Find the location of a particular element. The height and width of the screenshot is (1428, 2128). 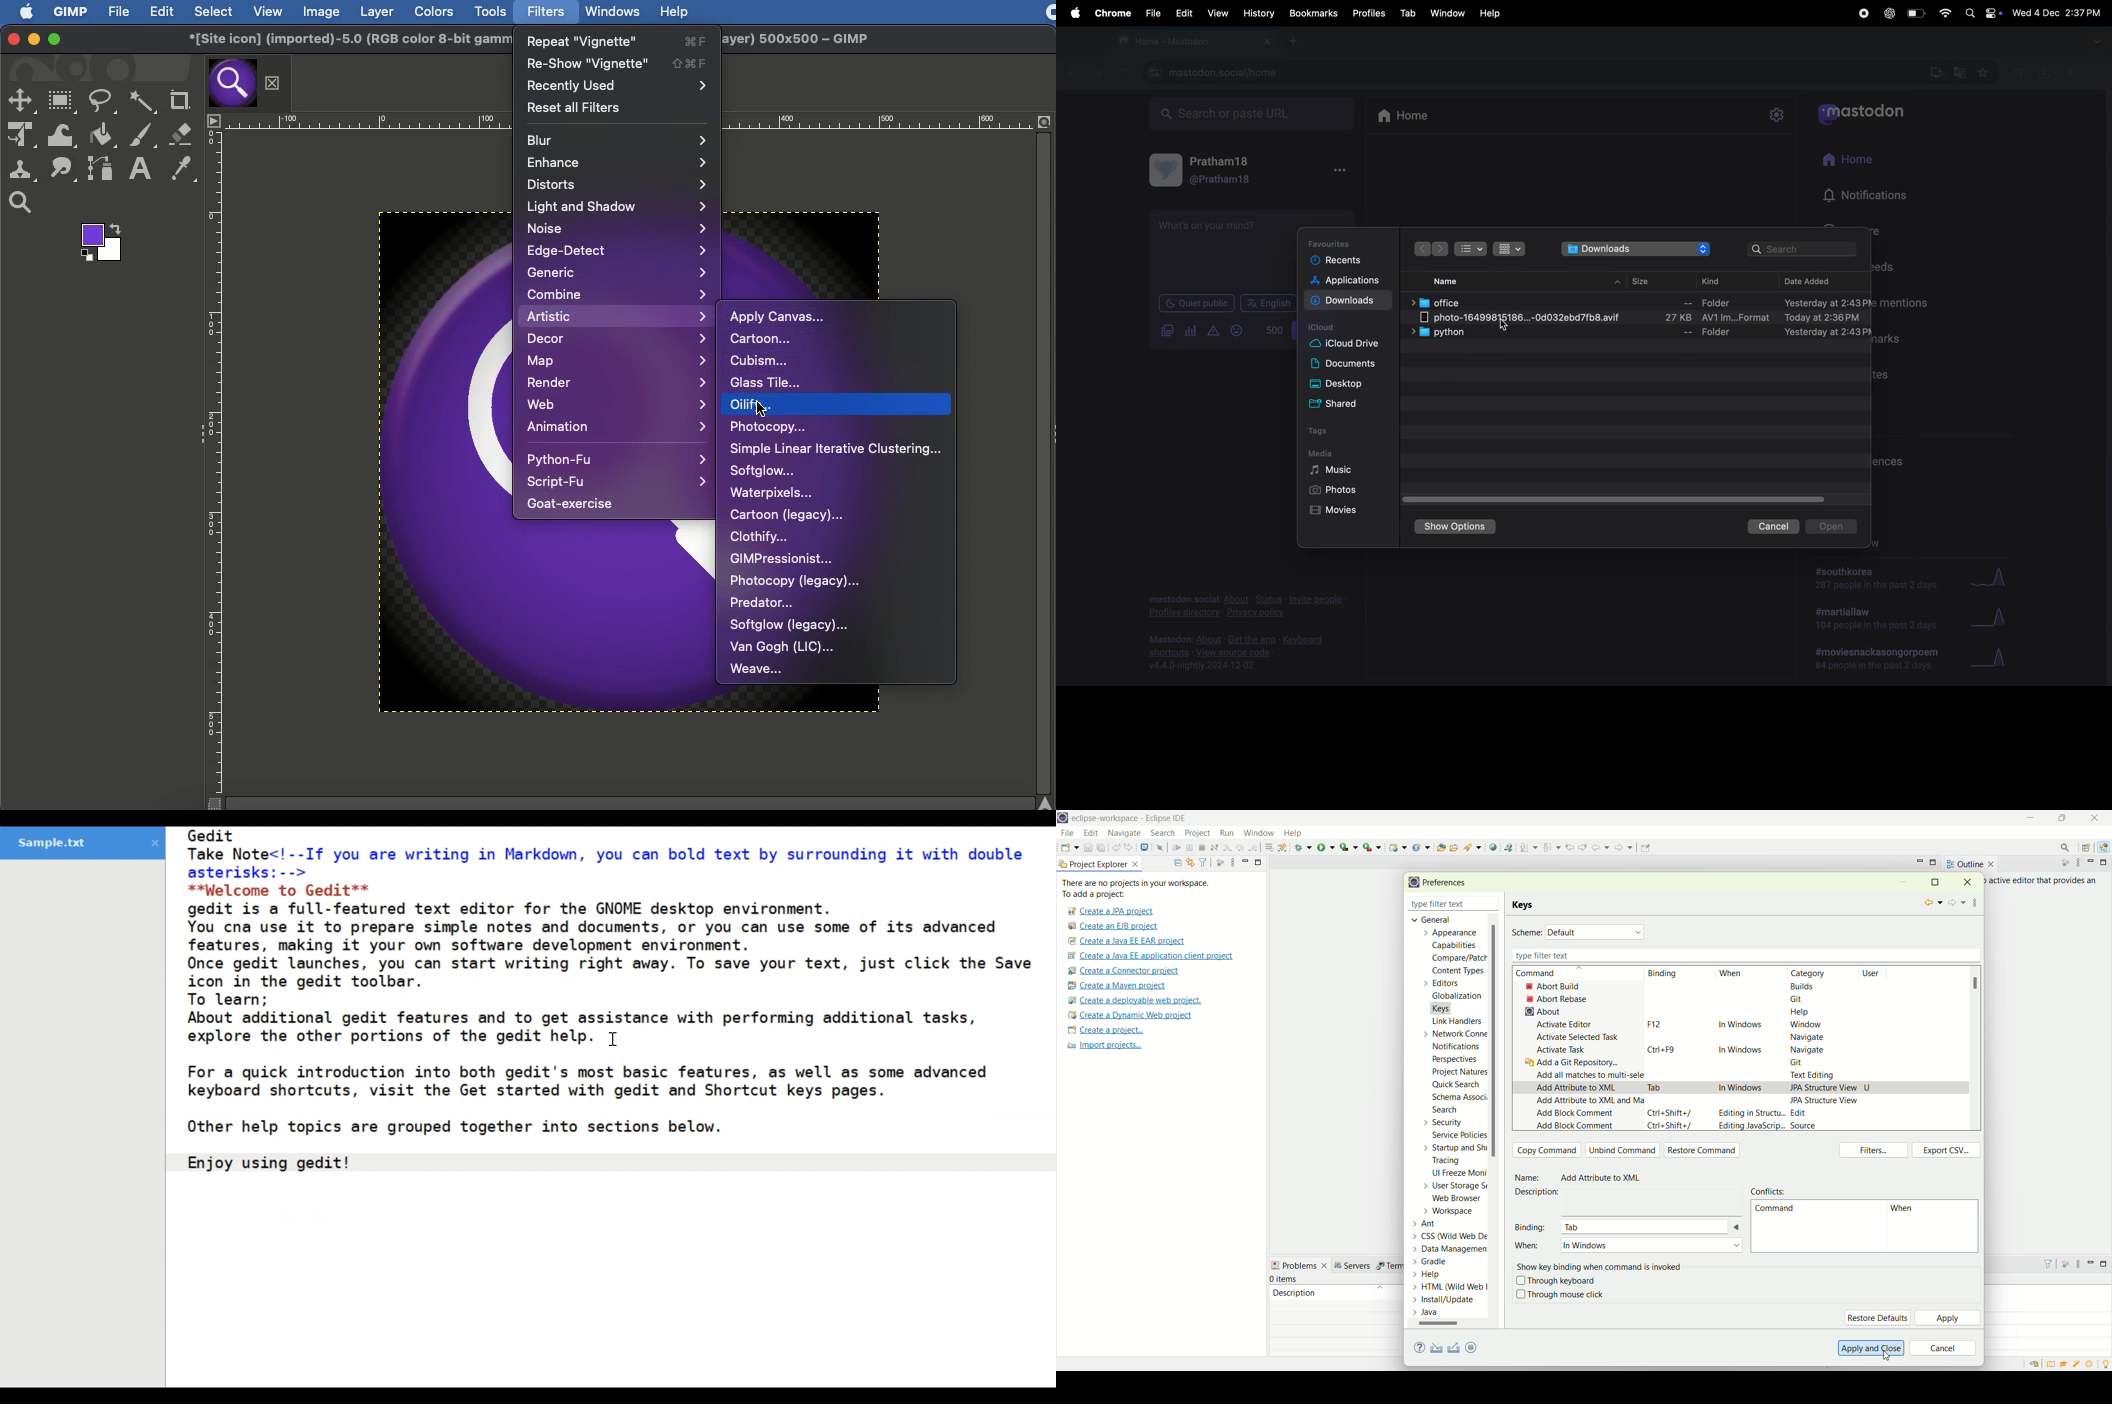

GIMP pressionist is located at coordinates (784, 558).